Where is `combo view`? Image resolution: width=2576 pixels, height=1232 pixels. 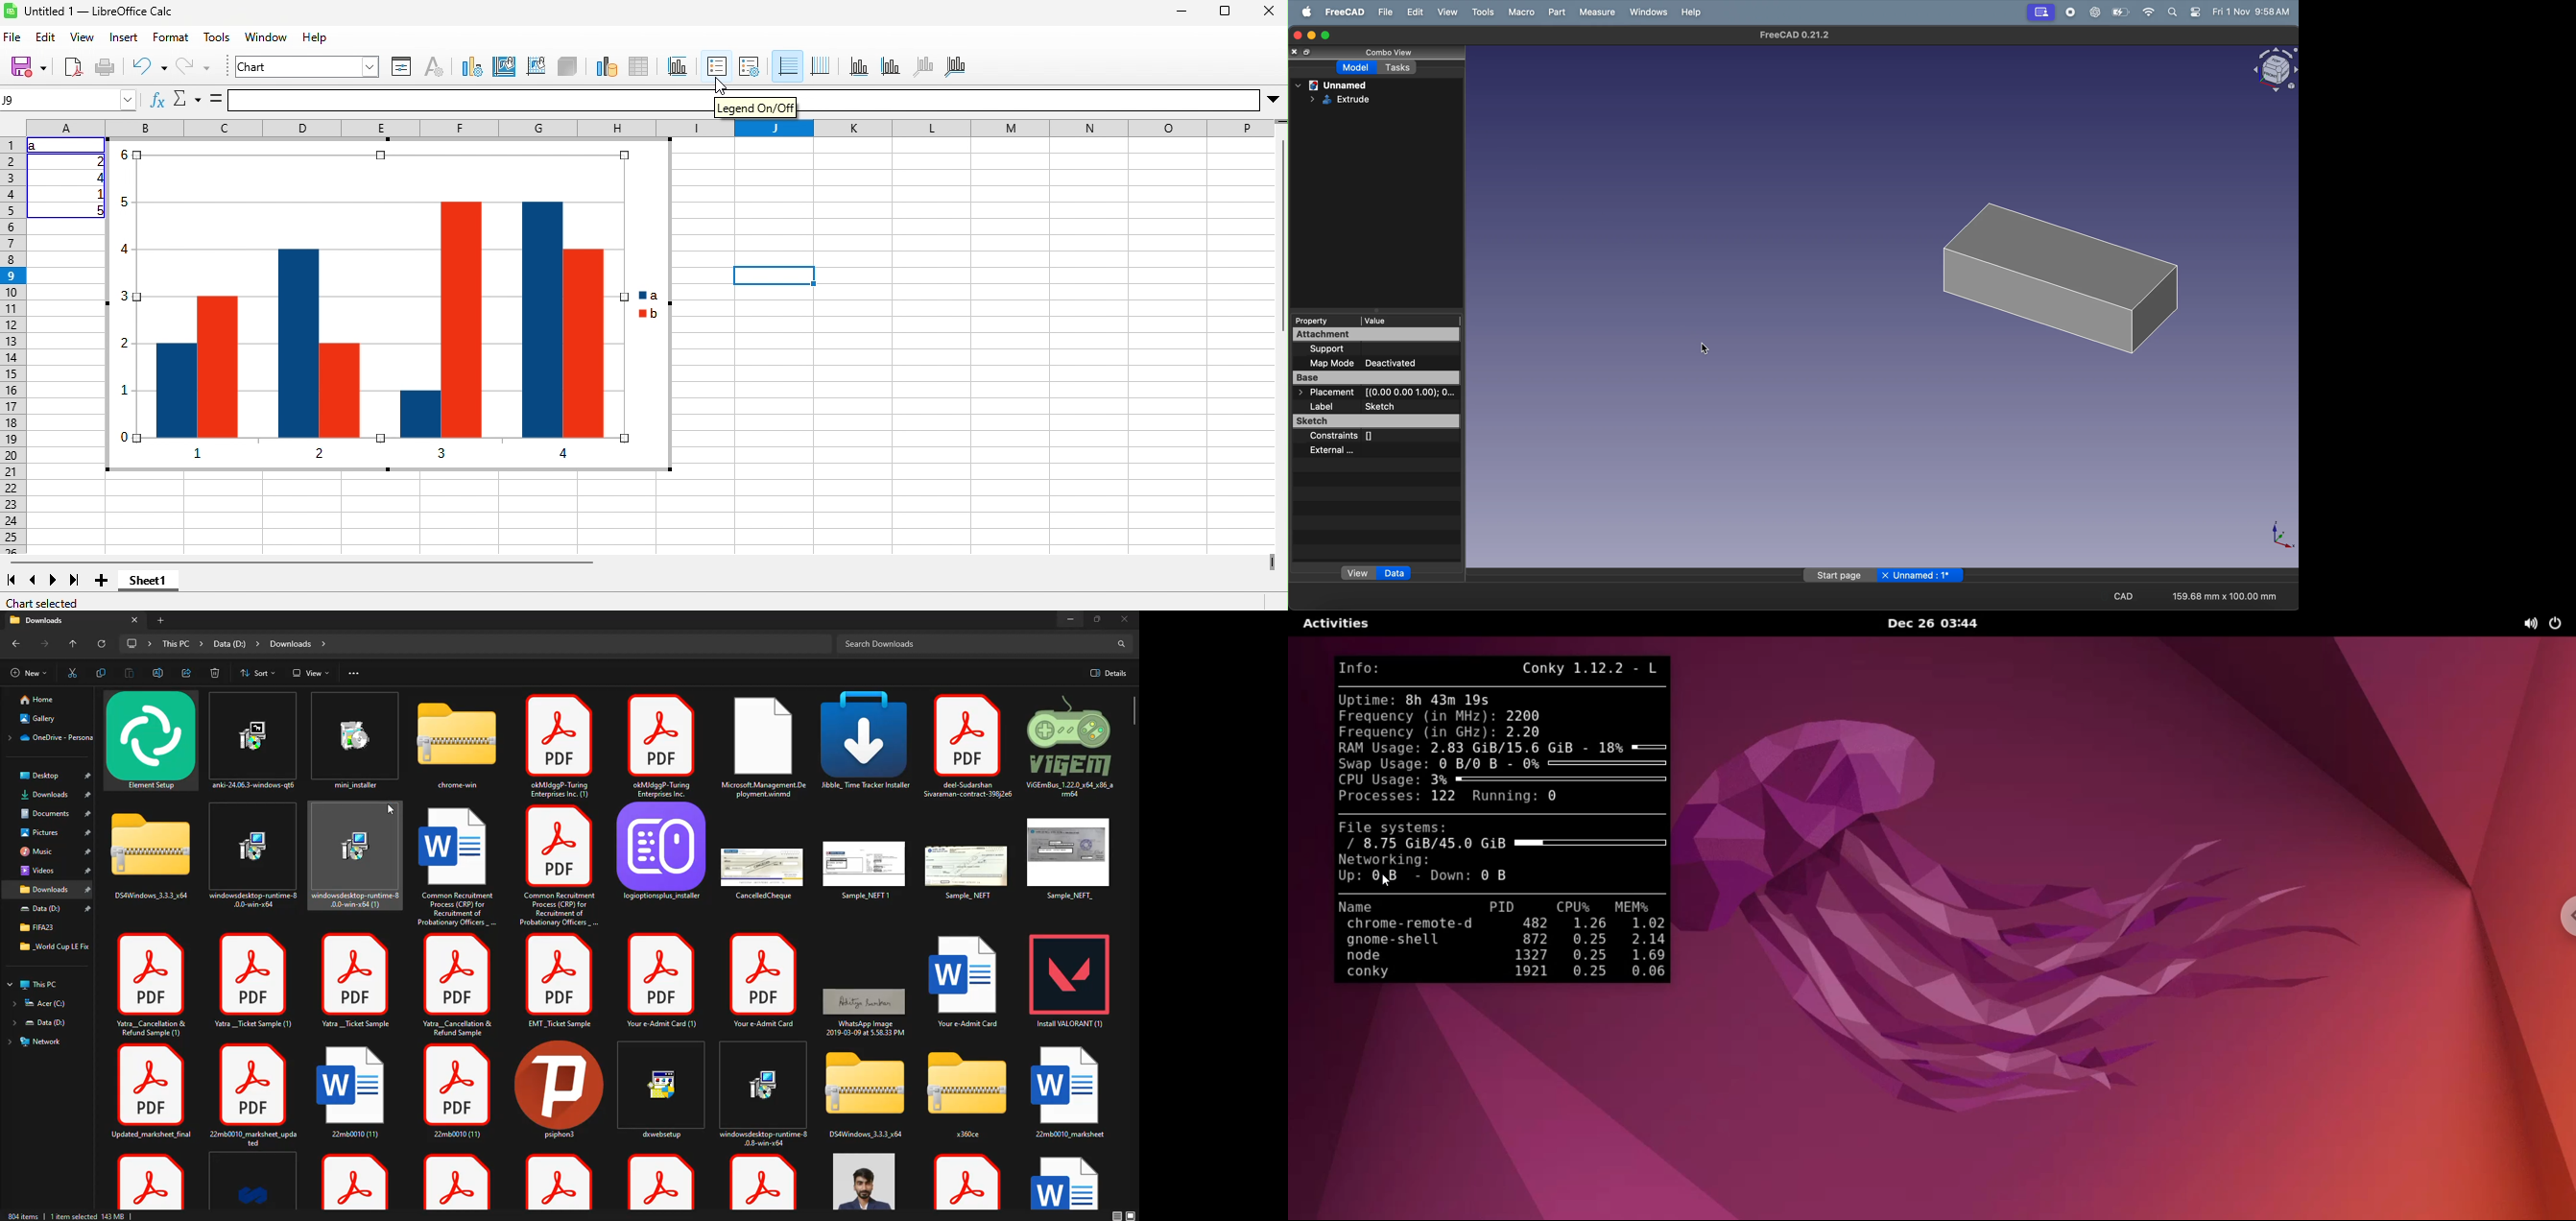
combo view is located at coordinates (1384, 54).